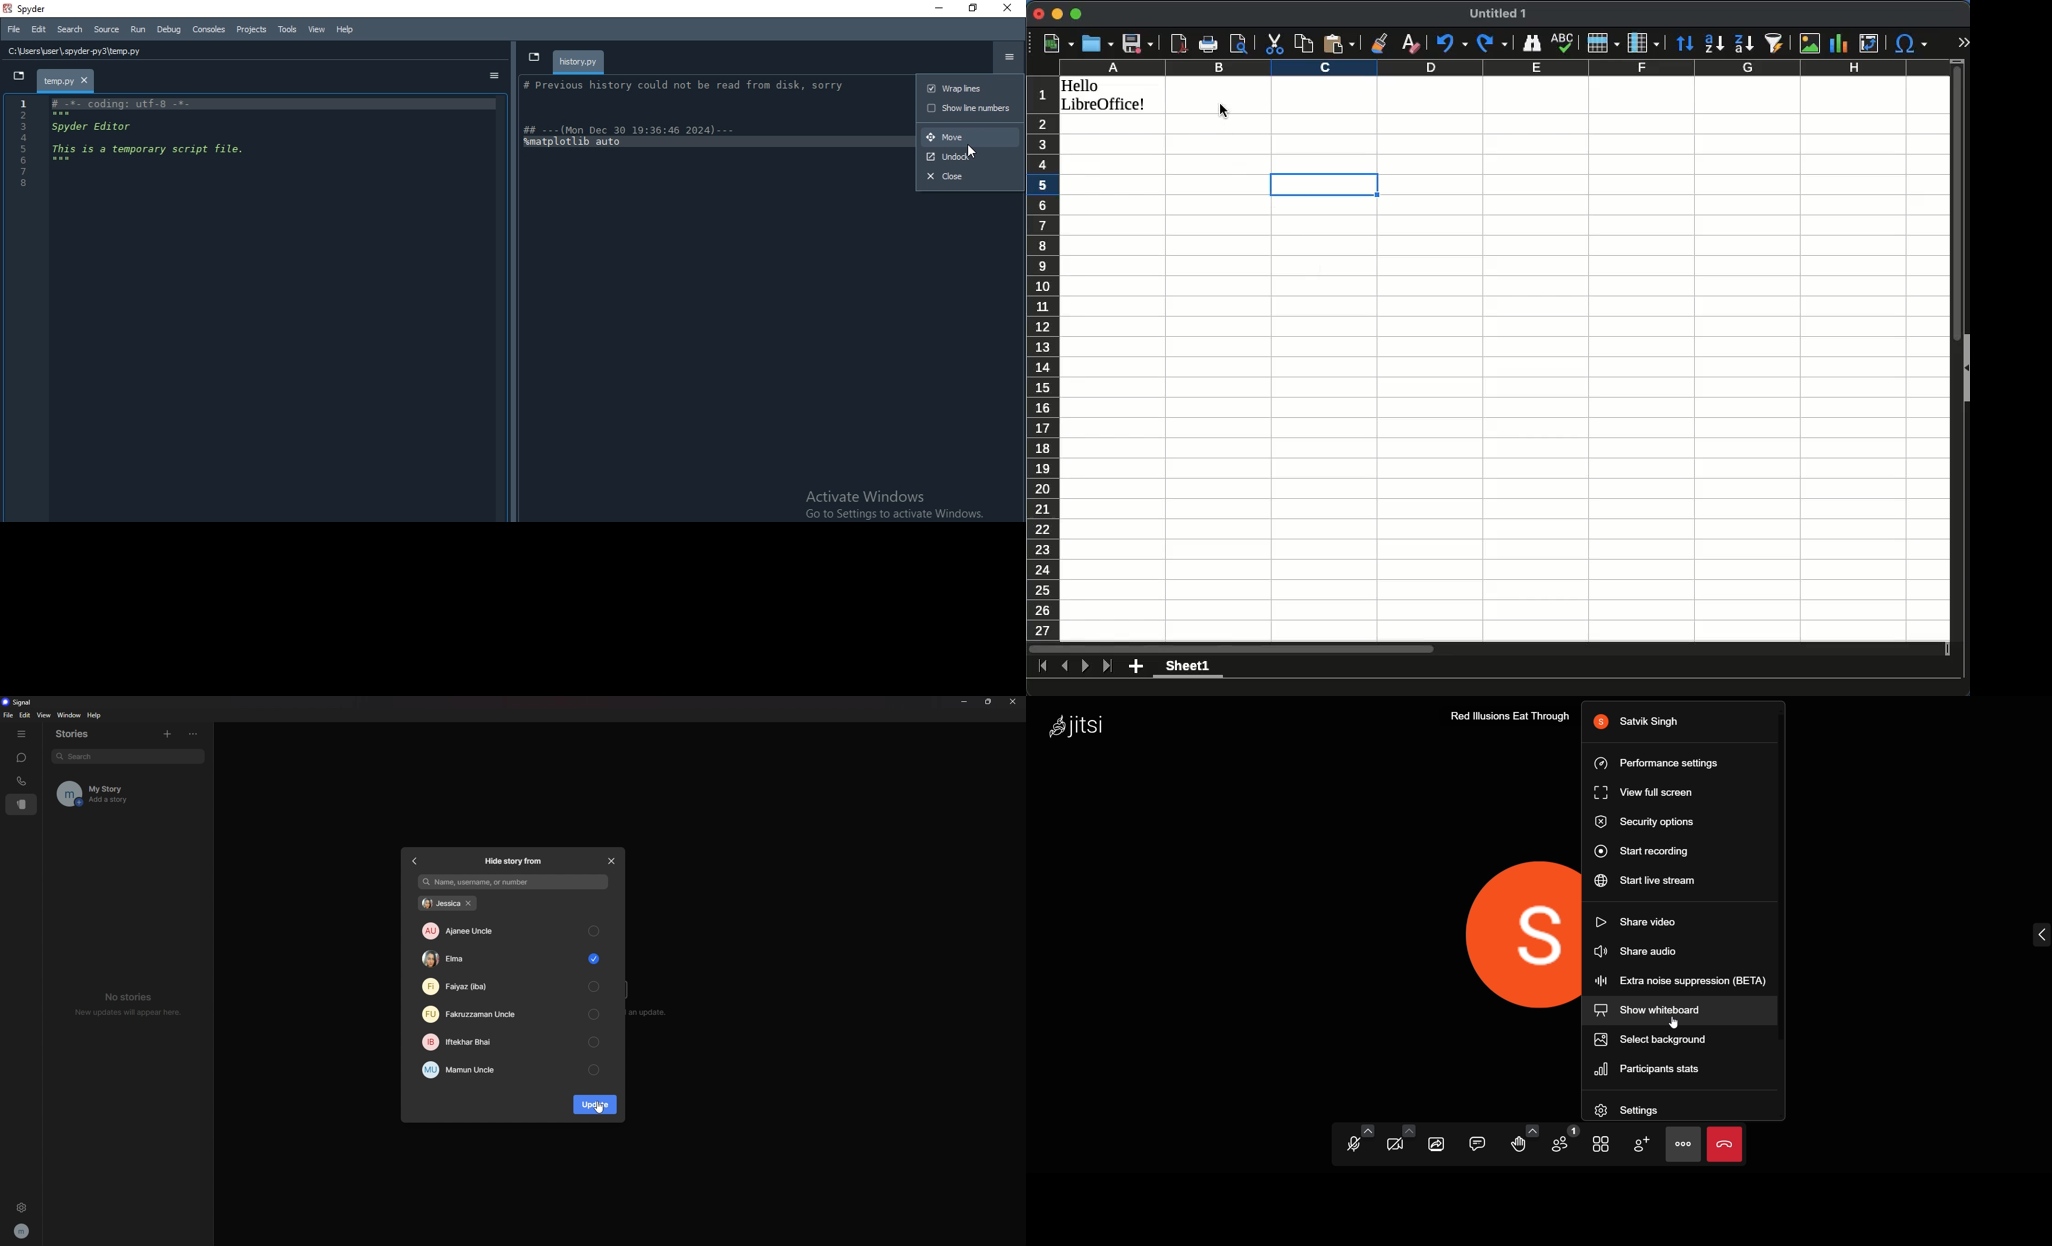  What do you see at coordinates (936, 7) in the screenshot?
I see `Minimise` at bounding box center [936, 7].